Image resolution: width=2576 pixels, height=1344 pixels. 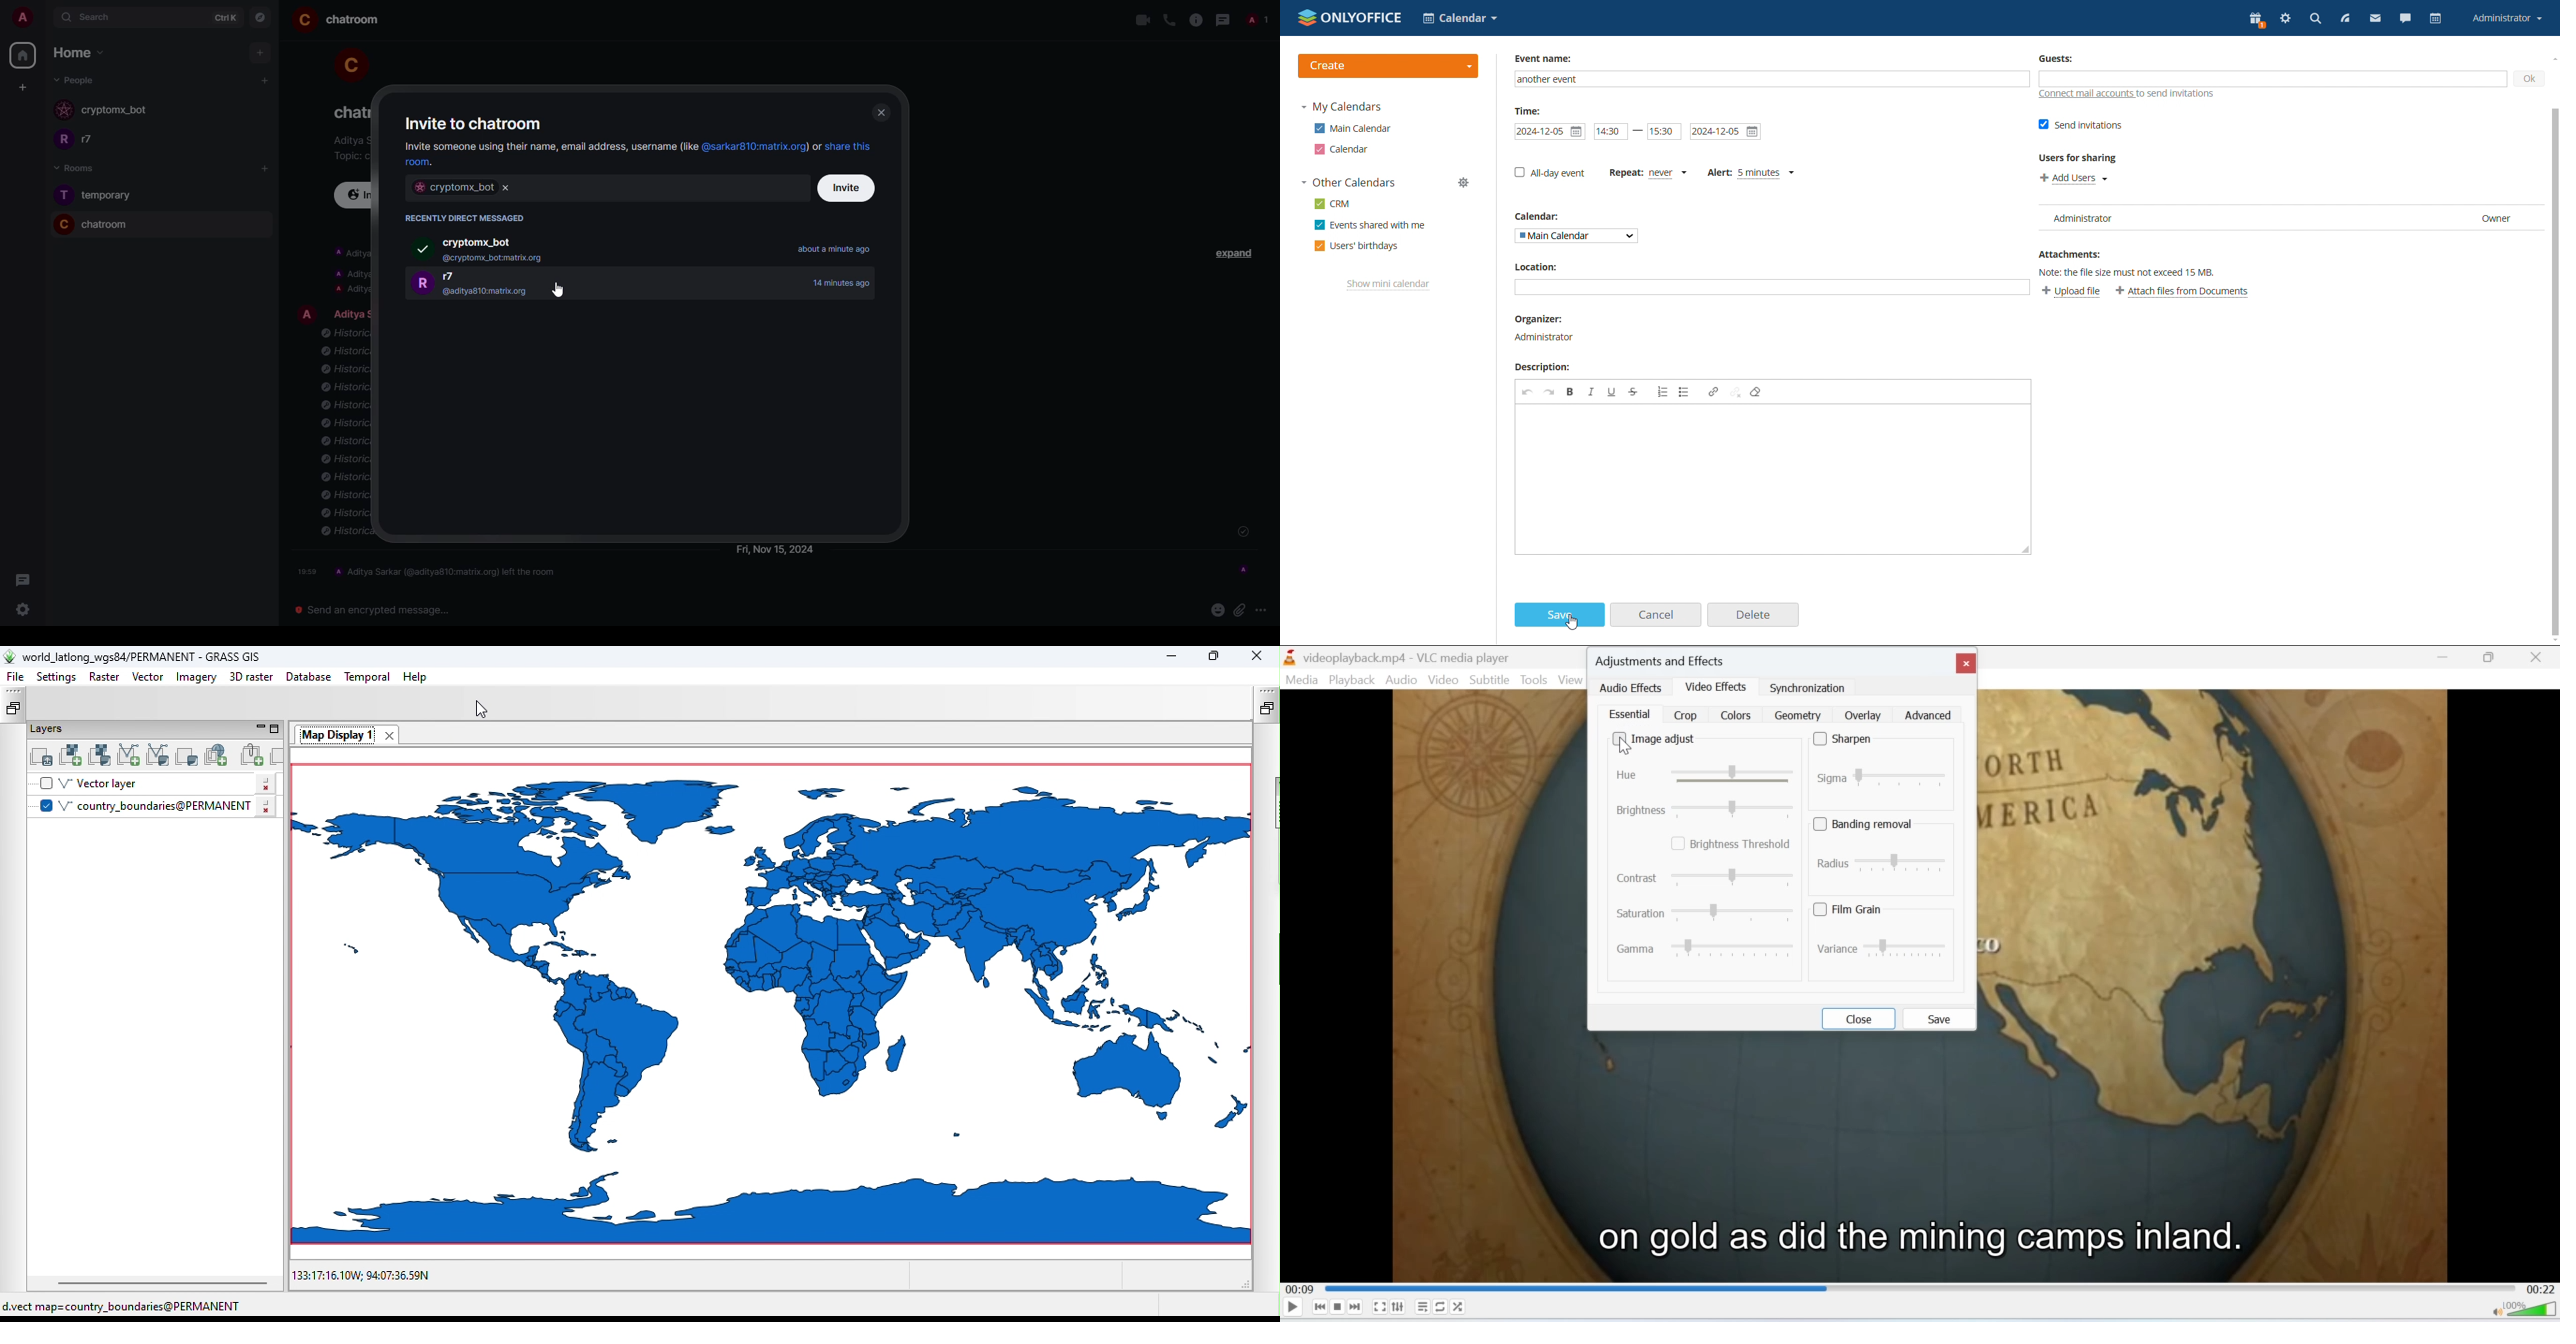 I want to click on profile, so click(x=307, y=313).